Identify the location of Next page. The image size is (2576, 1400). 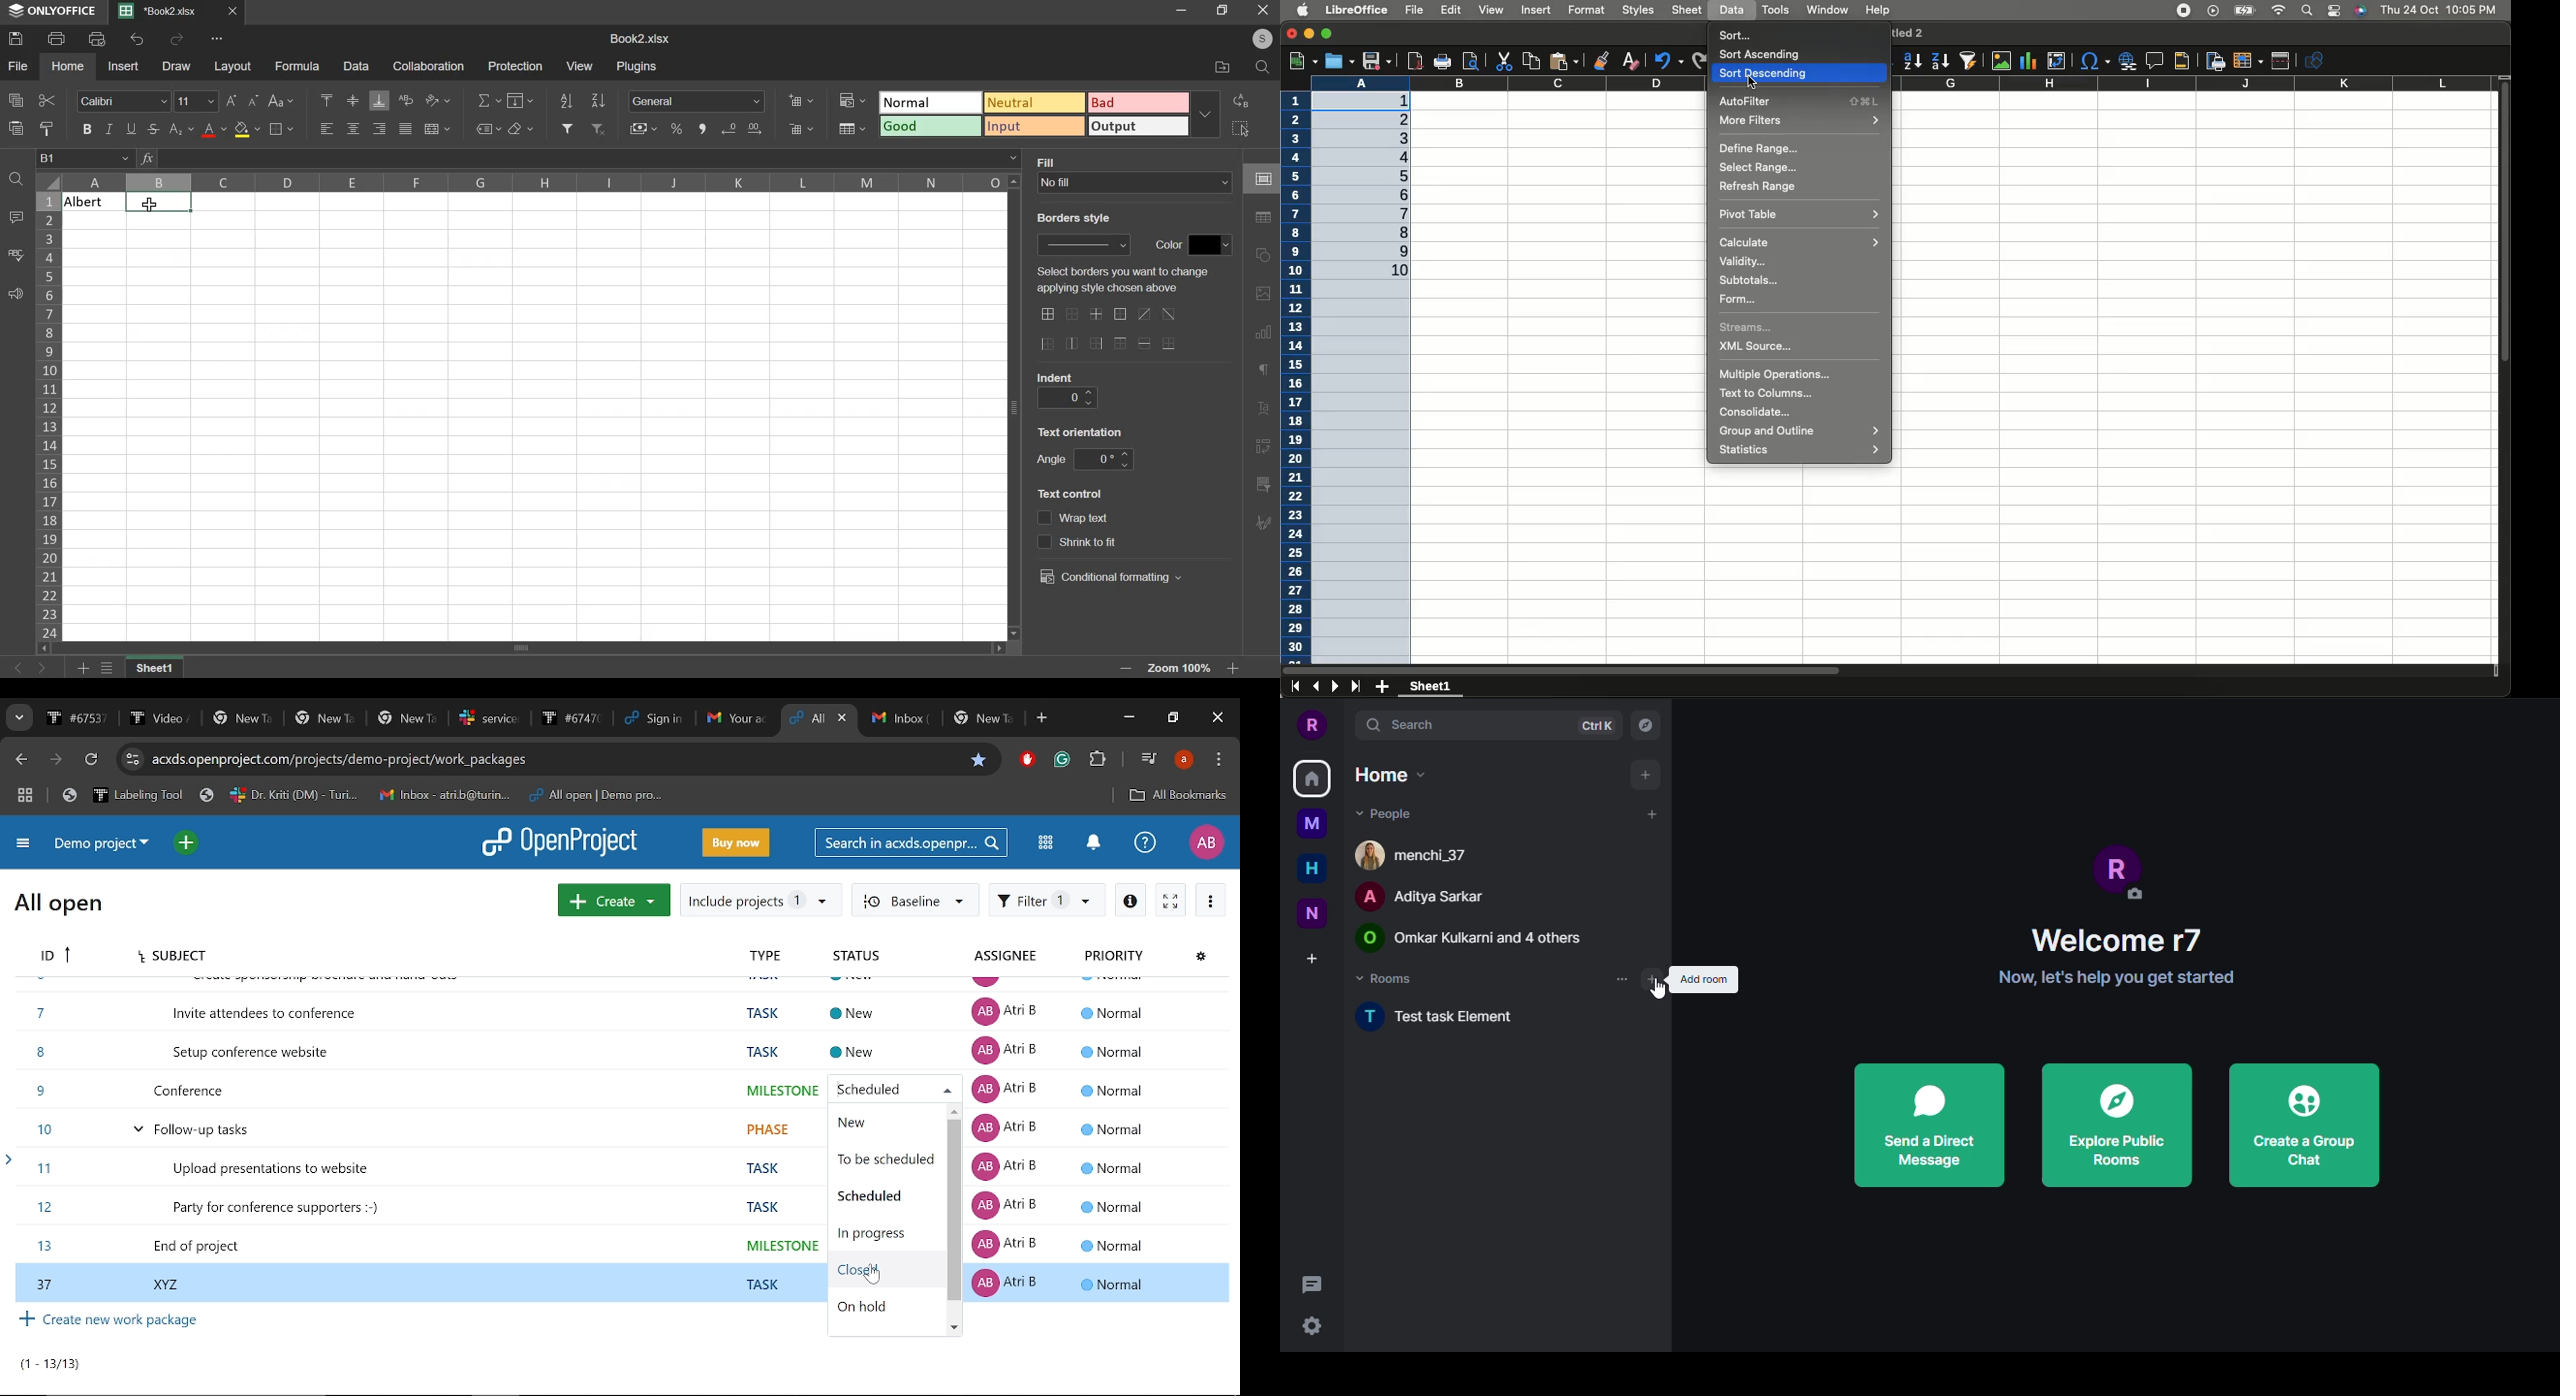
(59, 759).